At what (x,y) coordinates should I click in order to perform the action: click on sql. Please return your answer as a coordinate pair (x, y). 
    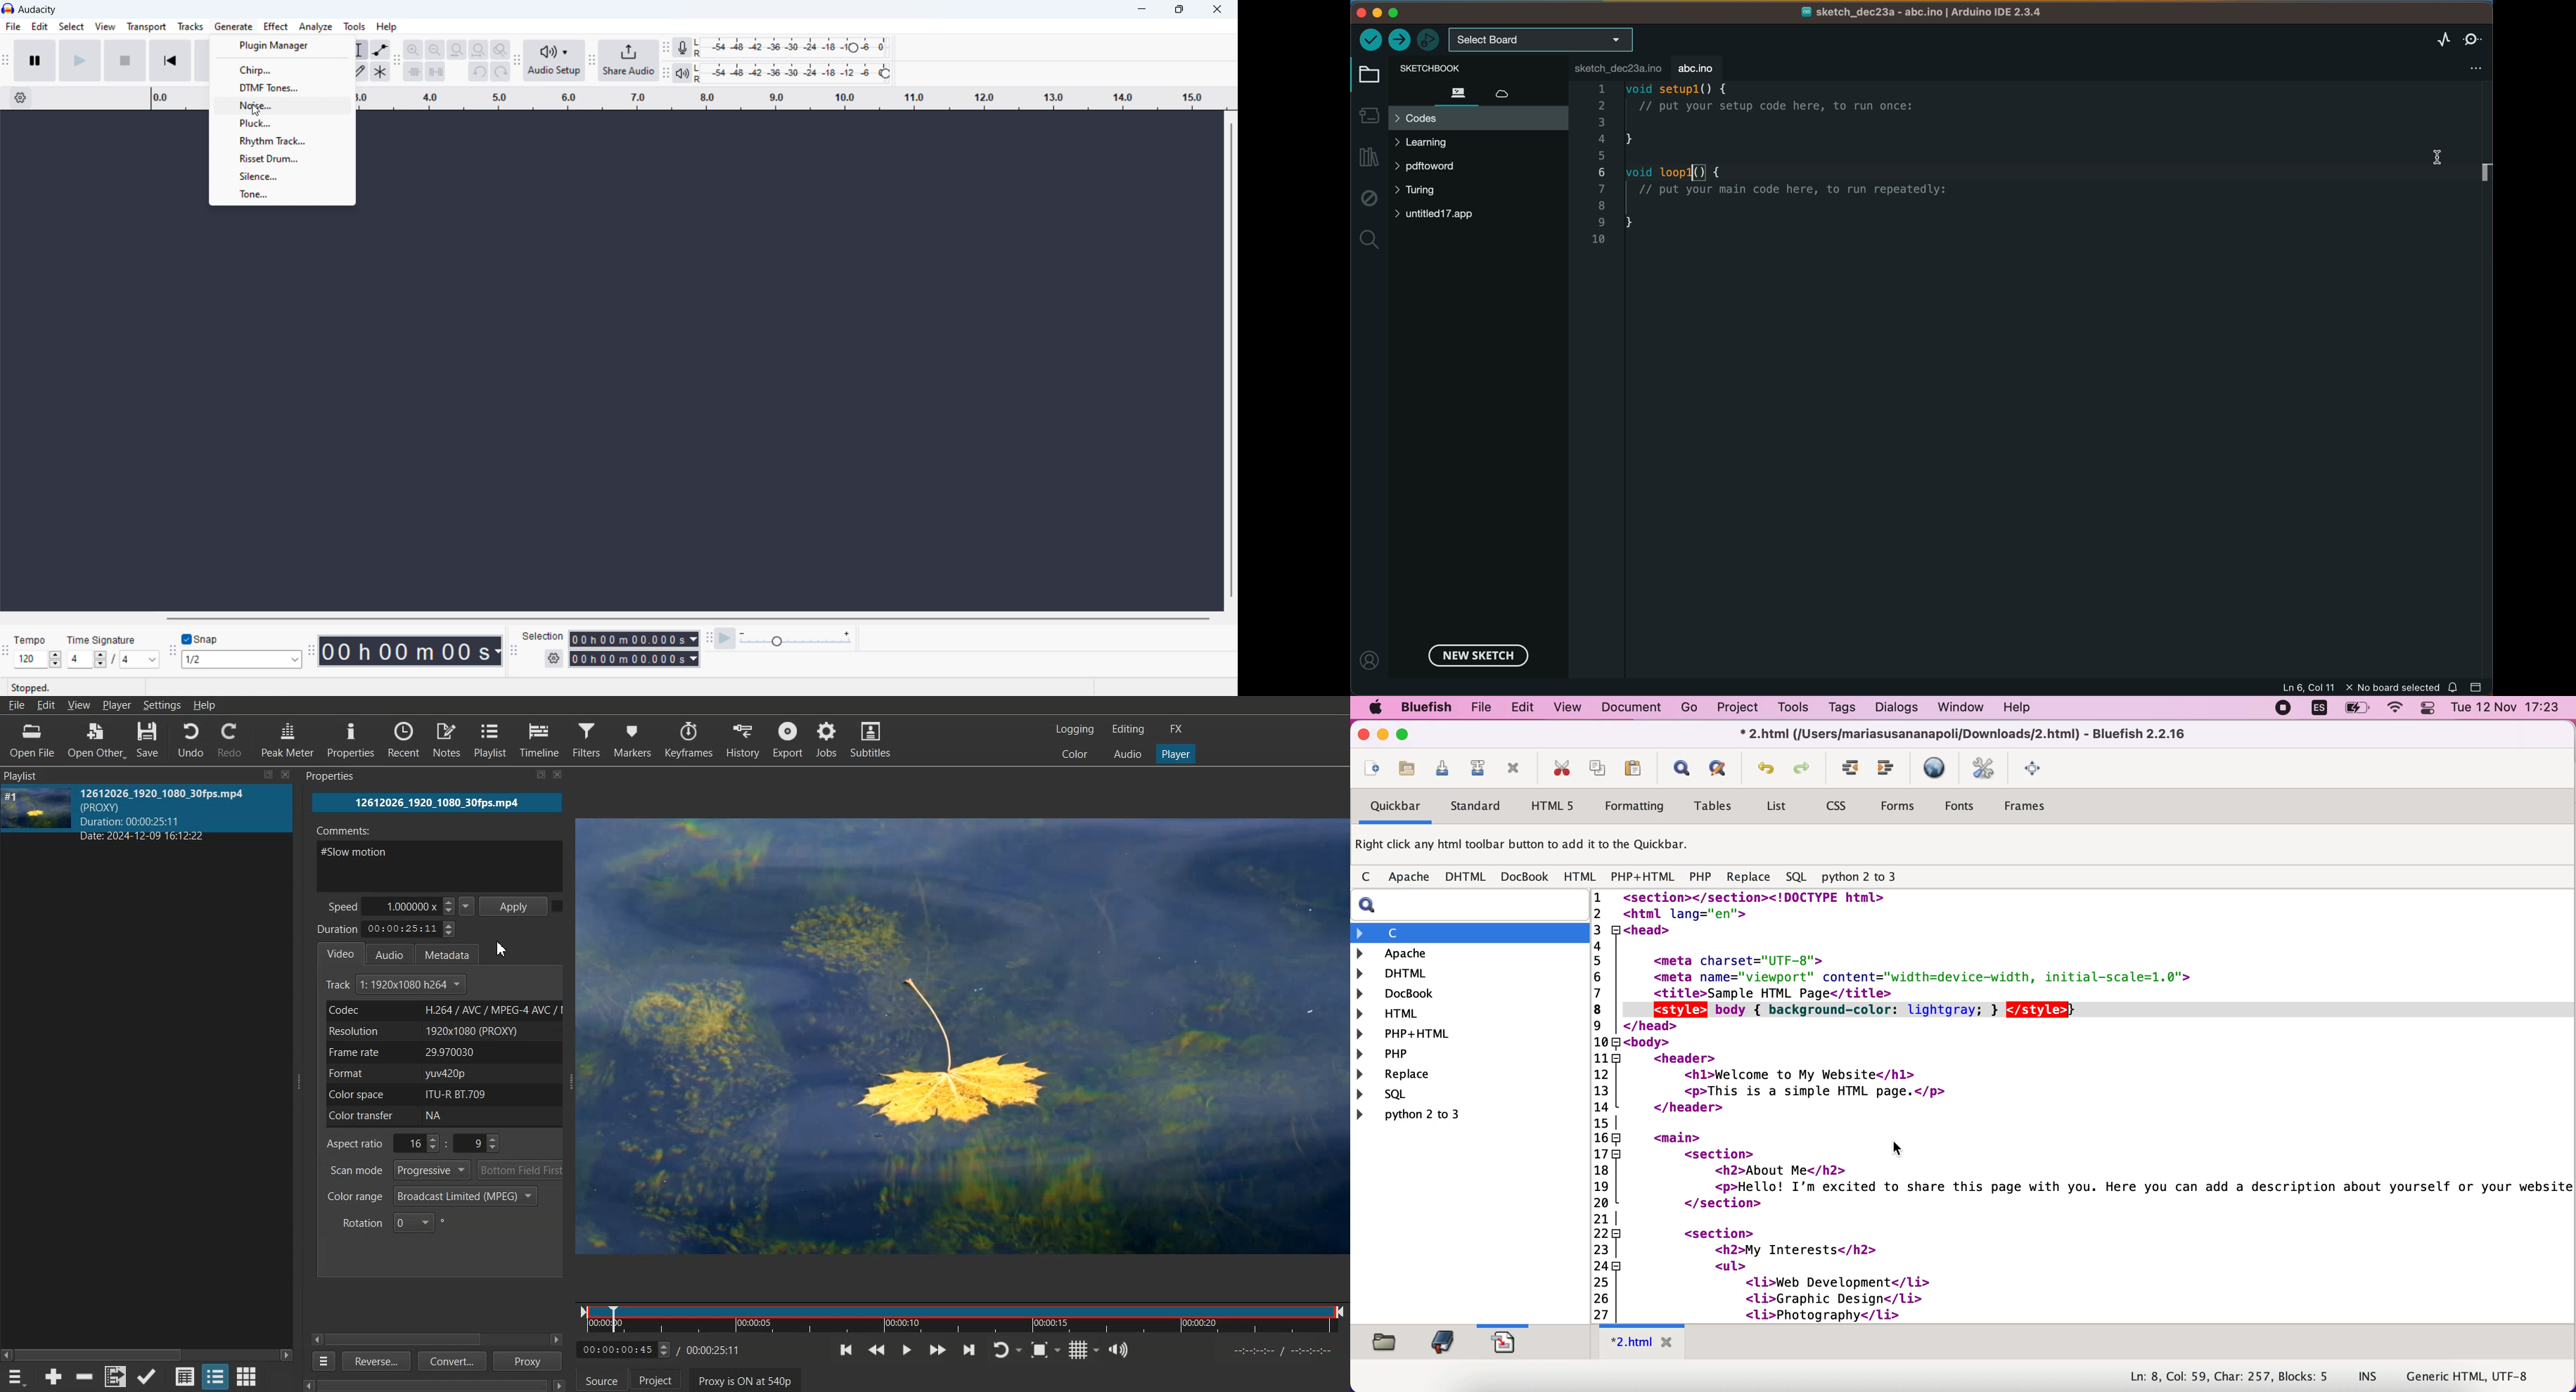
    Looking at the image, I should click on (1423, 1097).